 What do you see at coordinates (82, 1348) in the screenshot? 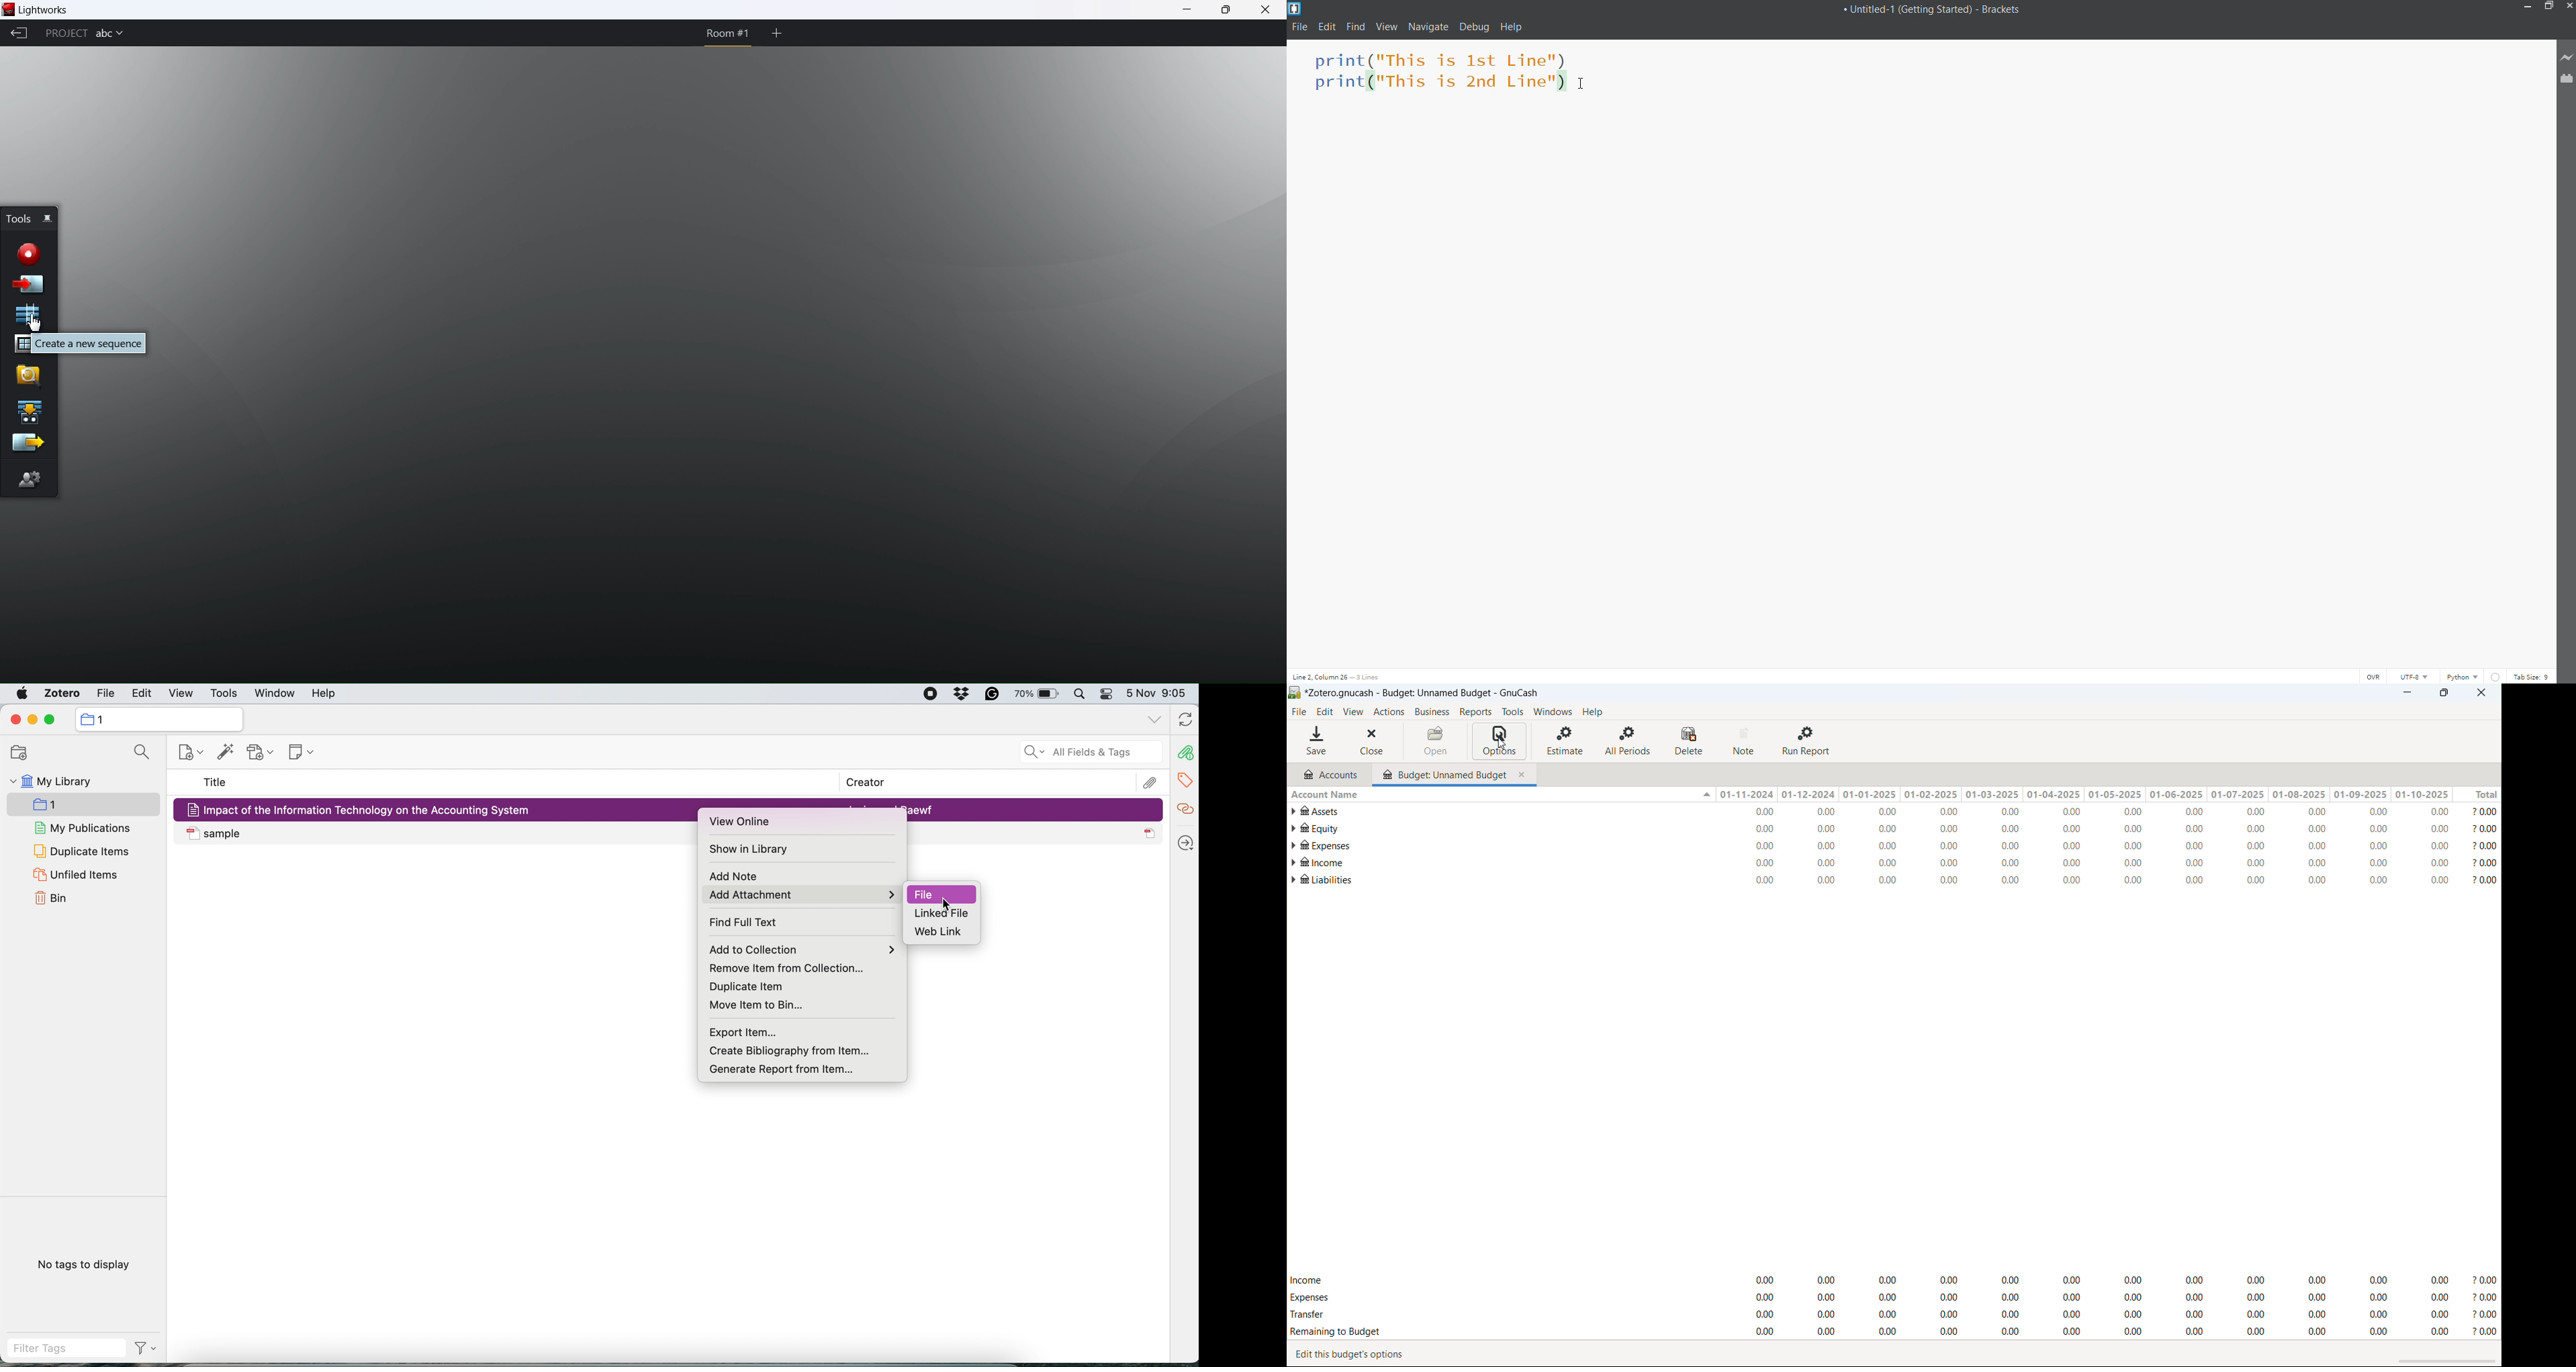
I see `filter tags` at bounding box center [82, 1348].